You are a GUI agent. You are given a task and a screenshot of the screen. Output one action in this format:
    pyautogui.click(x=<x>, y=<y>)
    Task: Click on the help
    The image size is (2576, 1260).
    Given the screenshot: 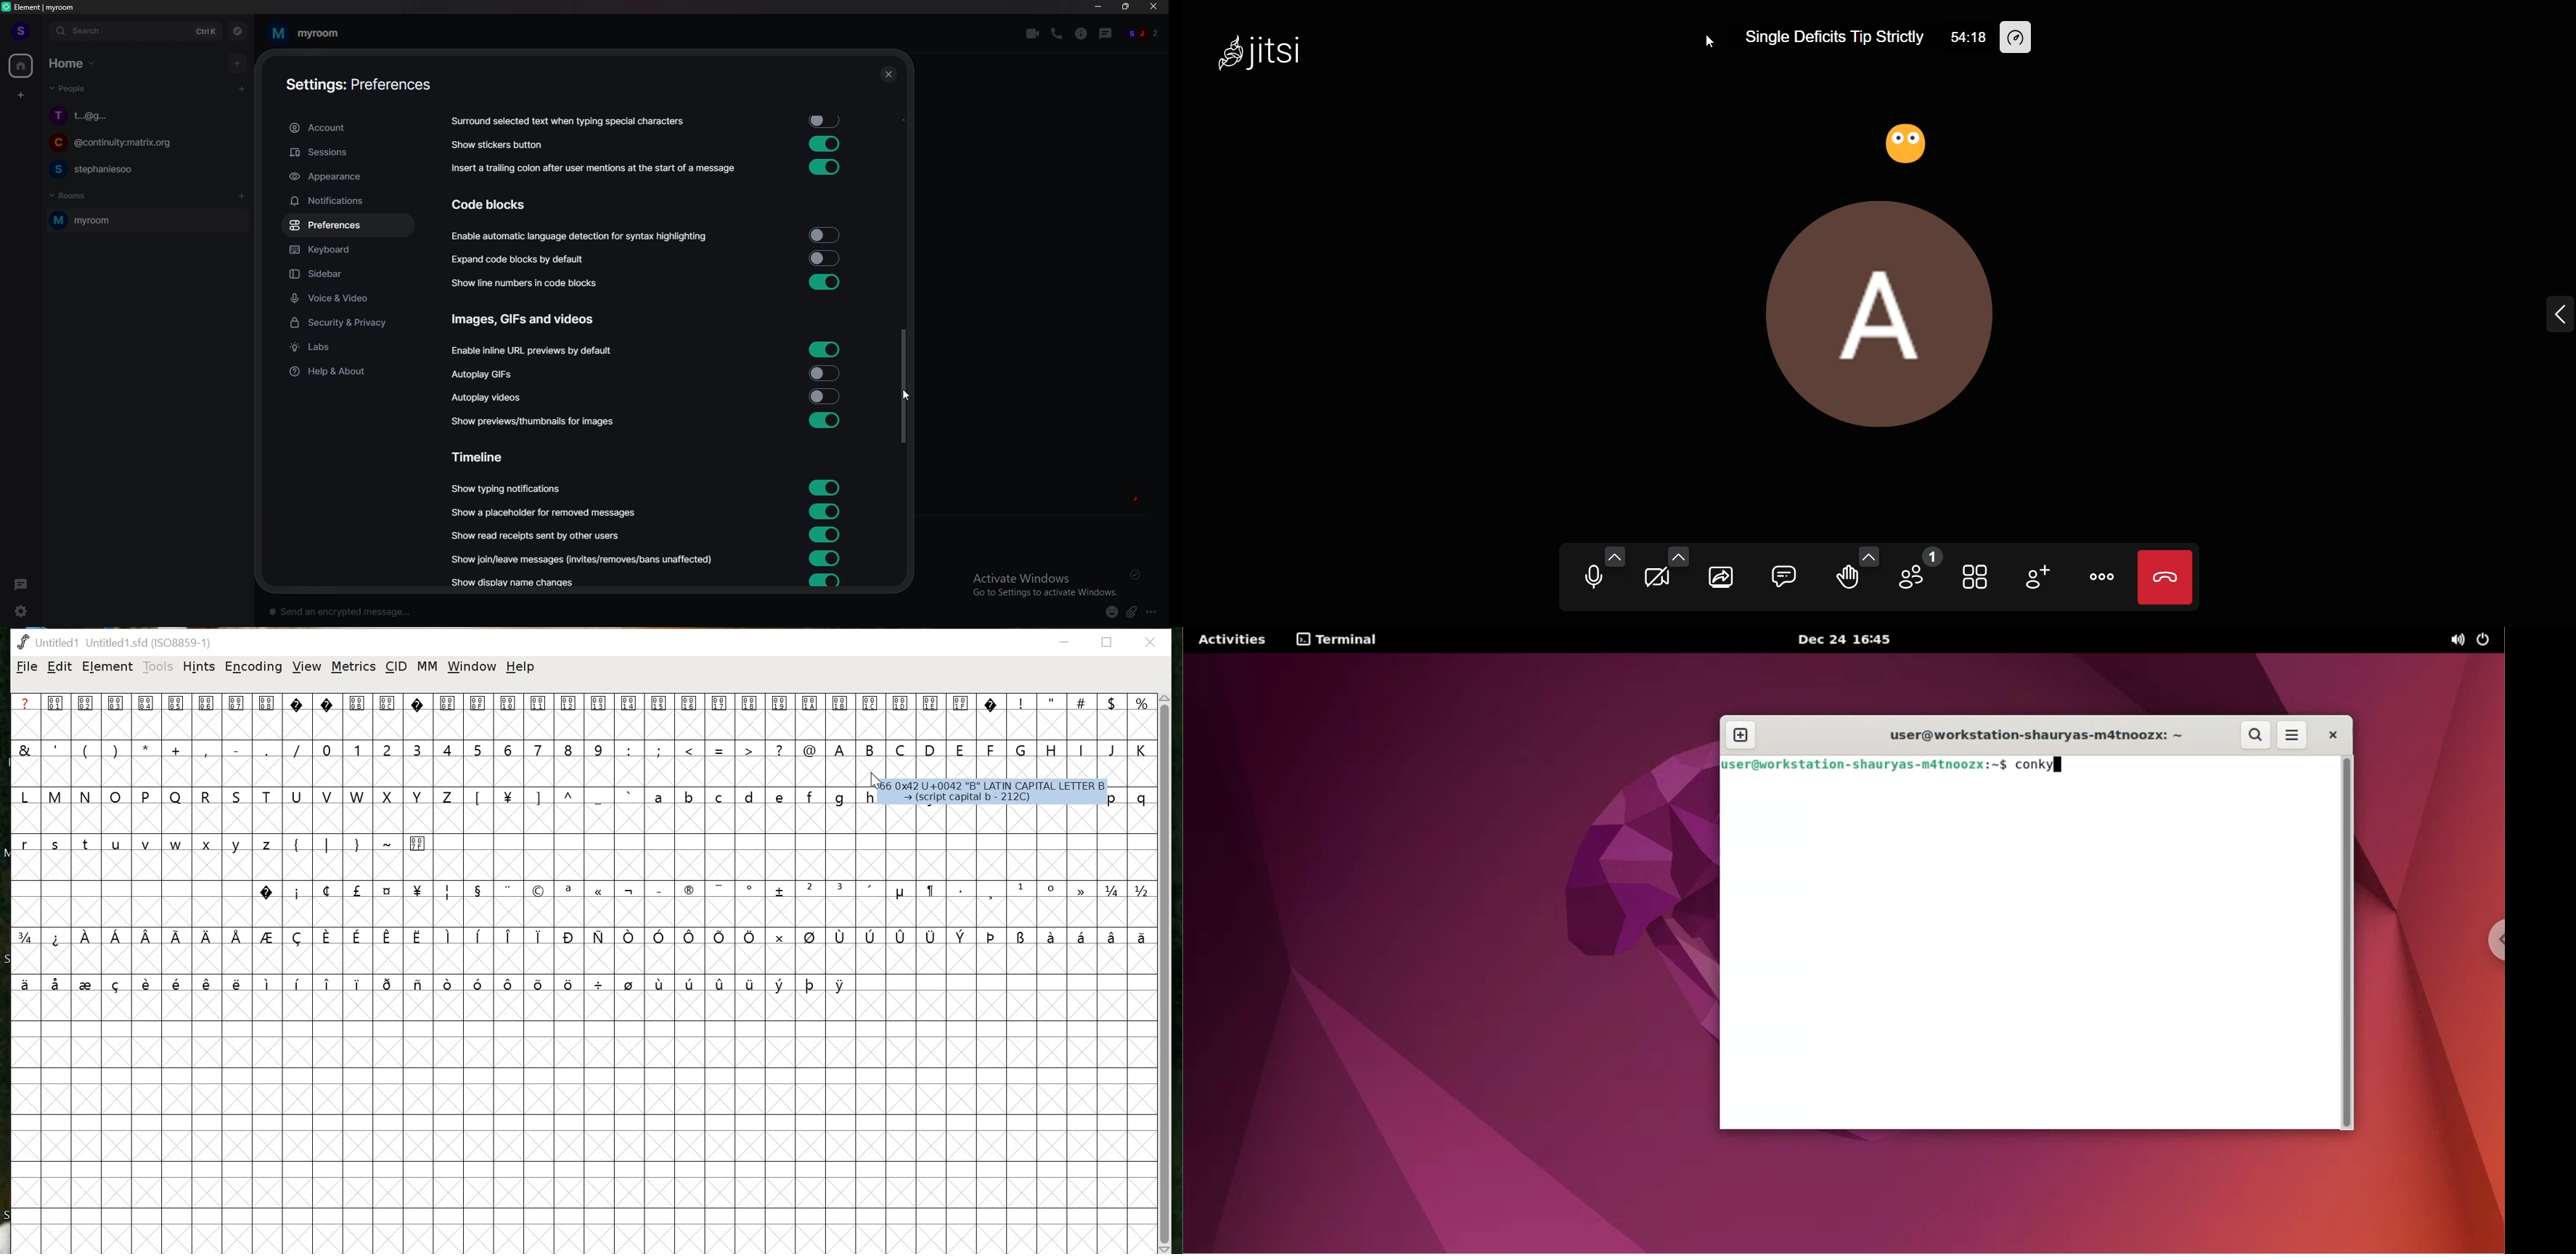 What is the action you would take?
    pyautogui.click(x=522, y=669)
    